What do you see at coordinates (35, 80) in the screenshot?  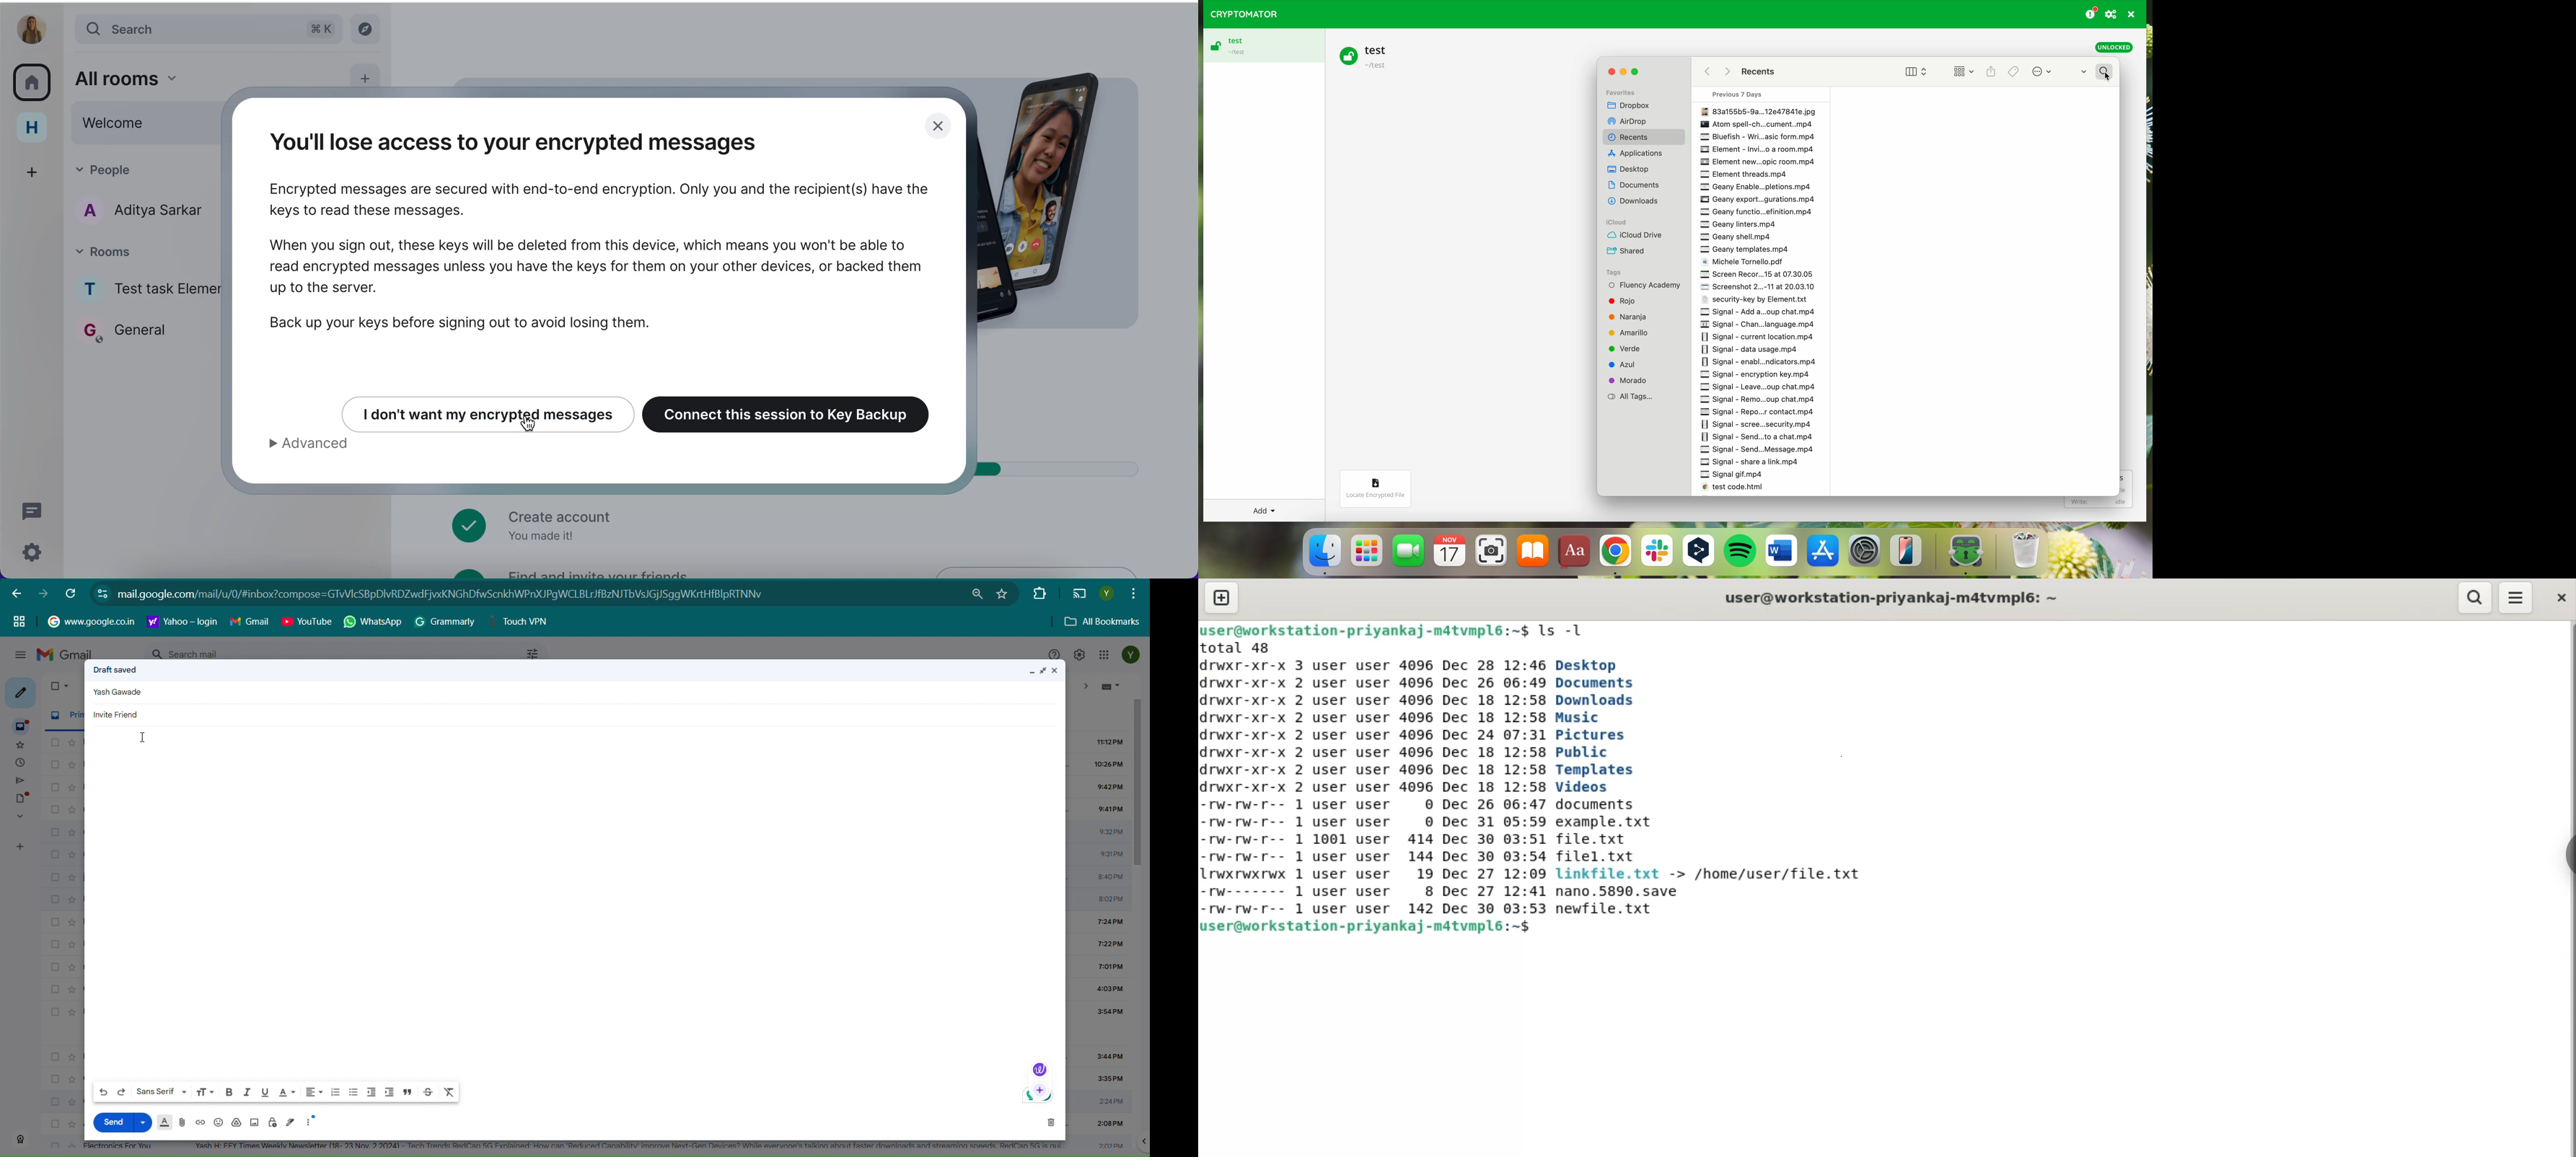 I see `rooms` at bounding box center [35, 80].